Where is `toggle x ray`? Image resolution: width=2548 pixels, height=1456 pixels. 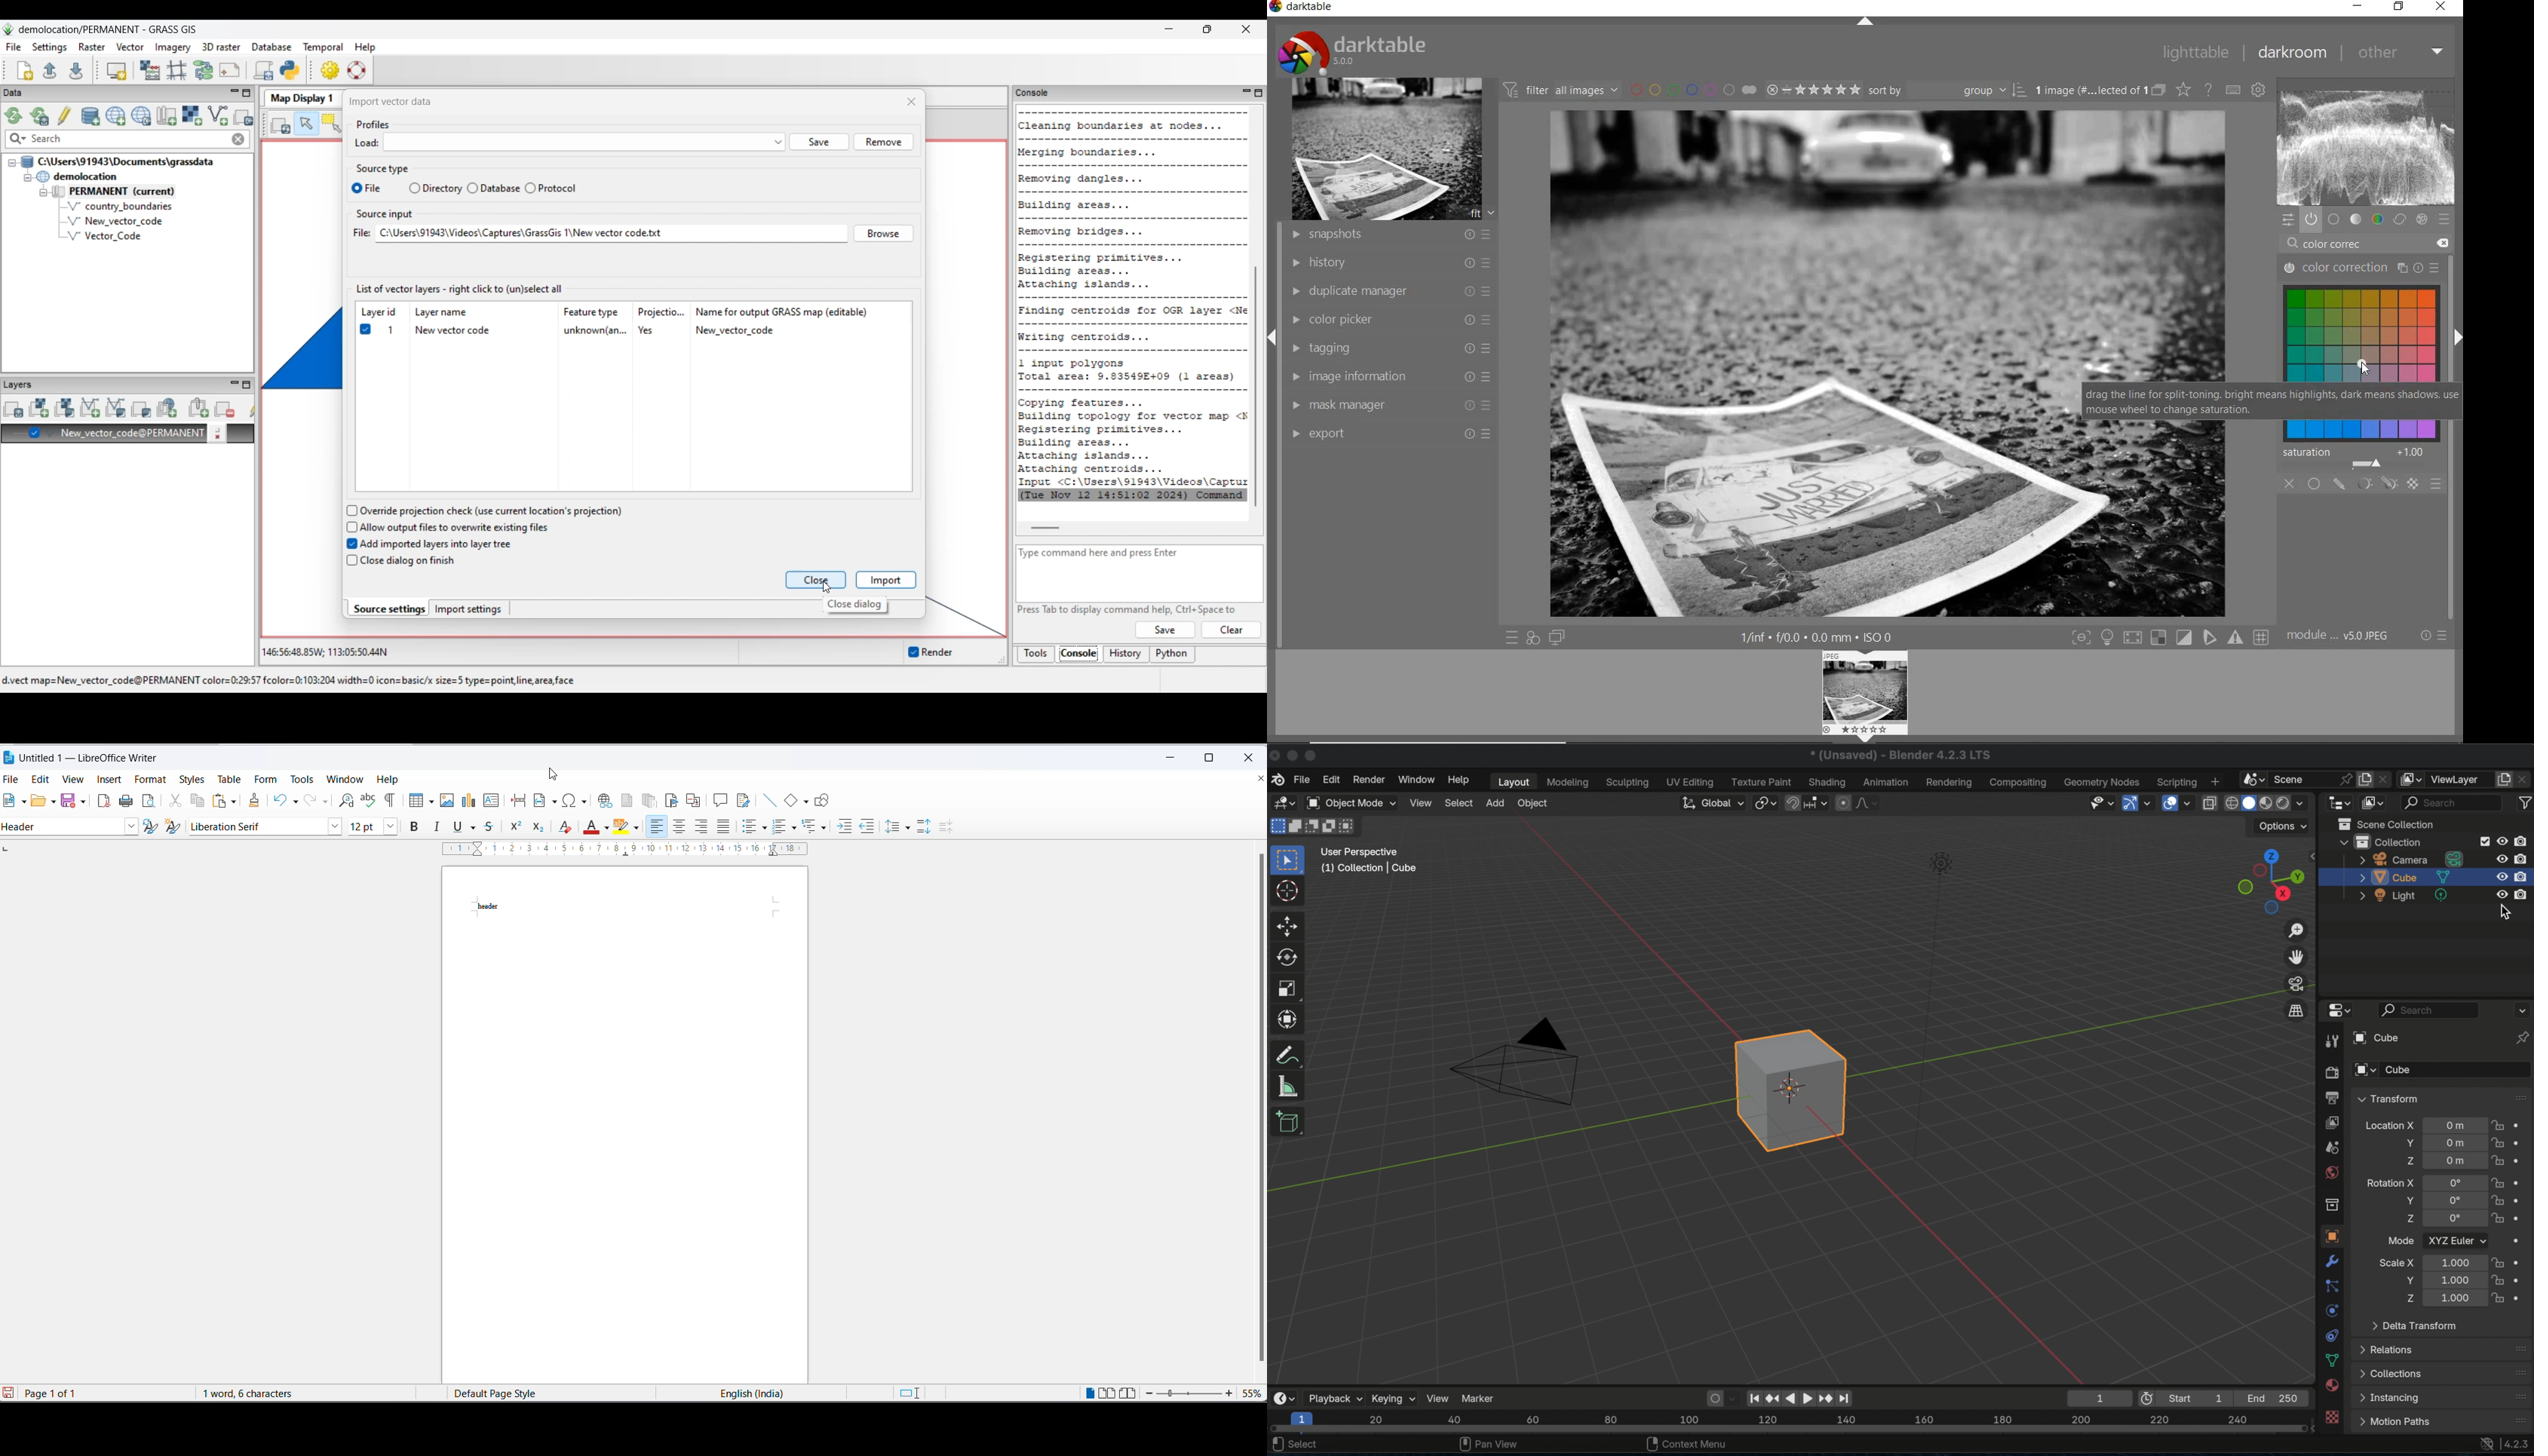 toggle x ray is located at coordinates (2209, 803).